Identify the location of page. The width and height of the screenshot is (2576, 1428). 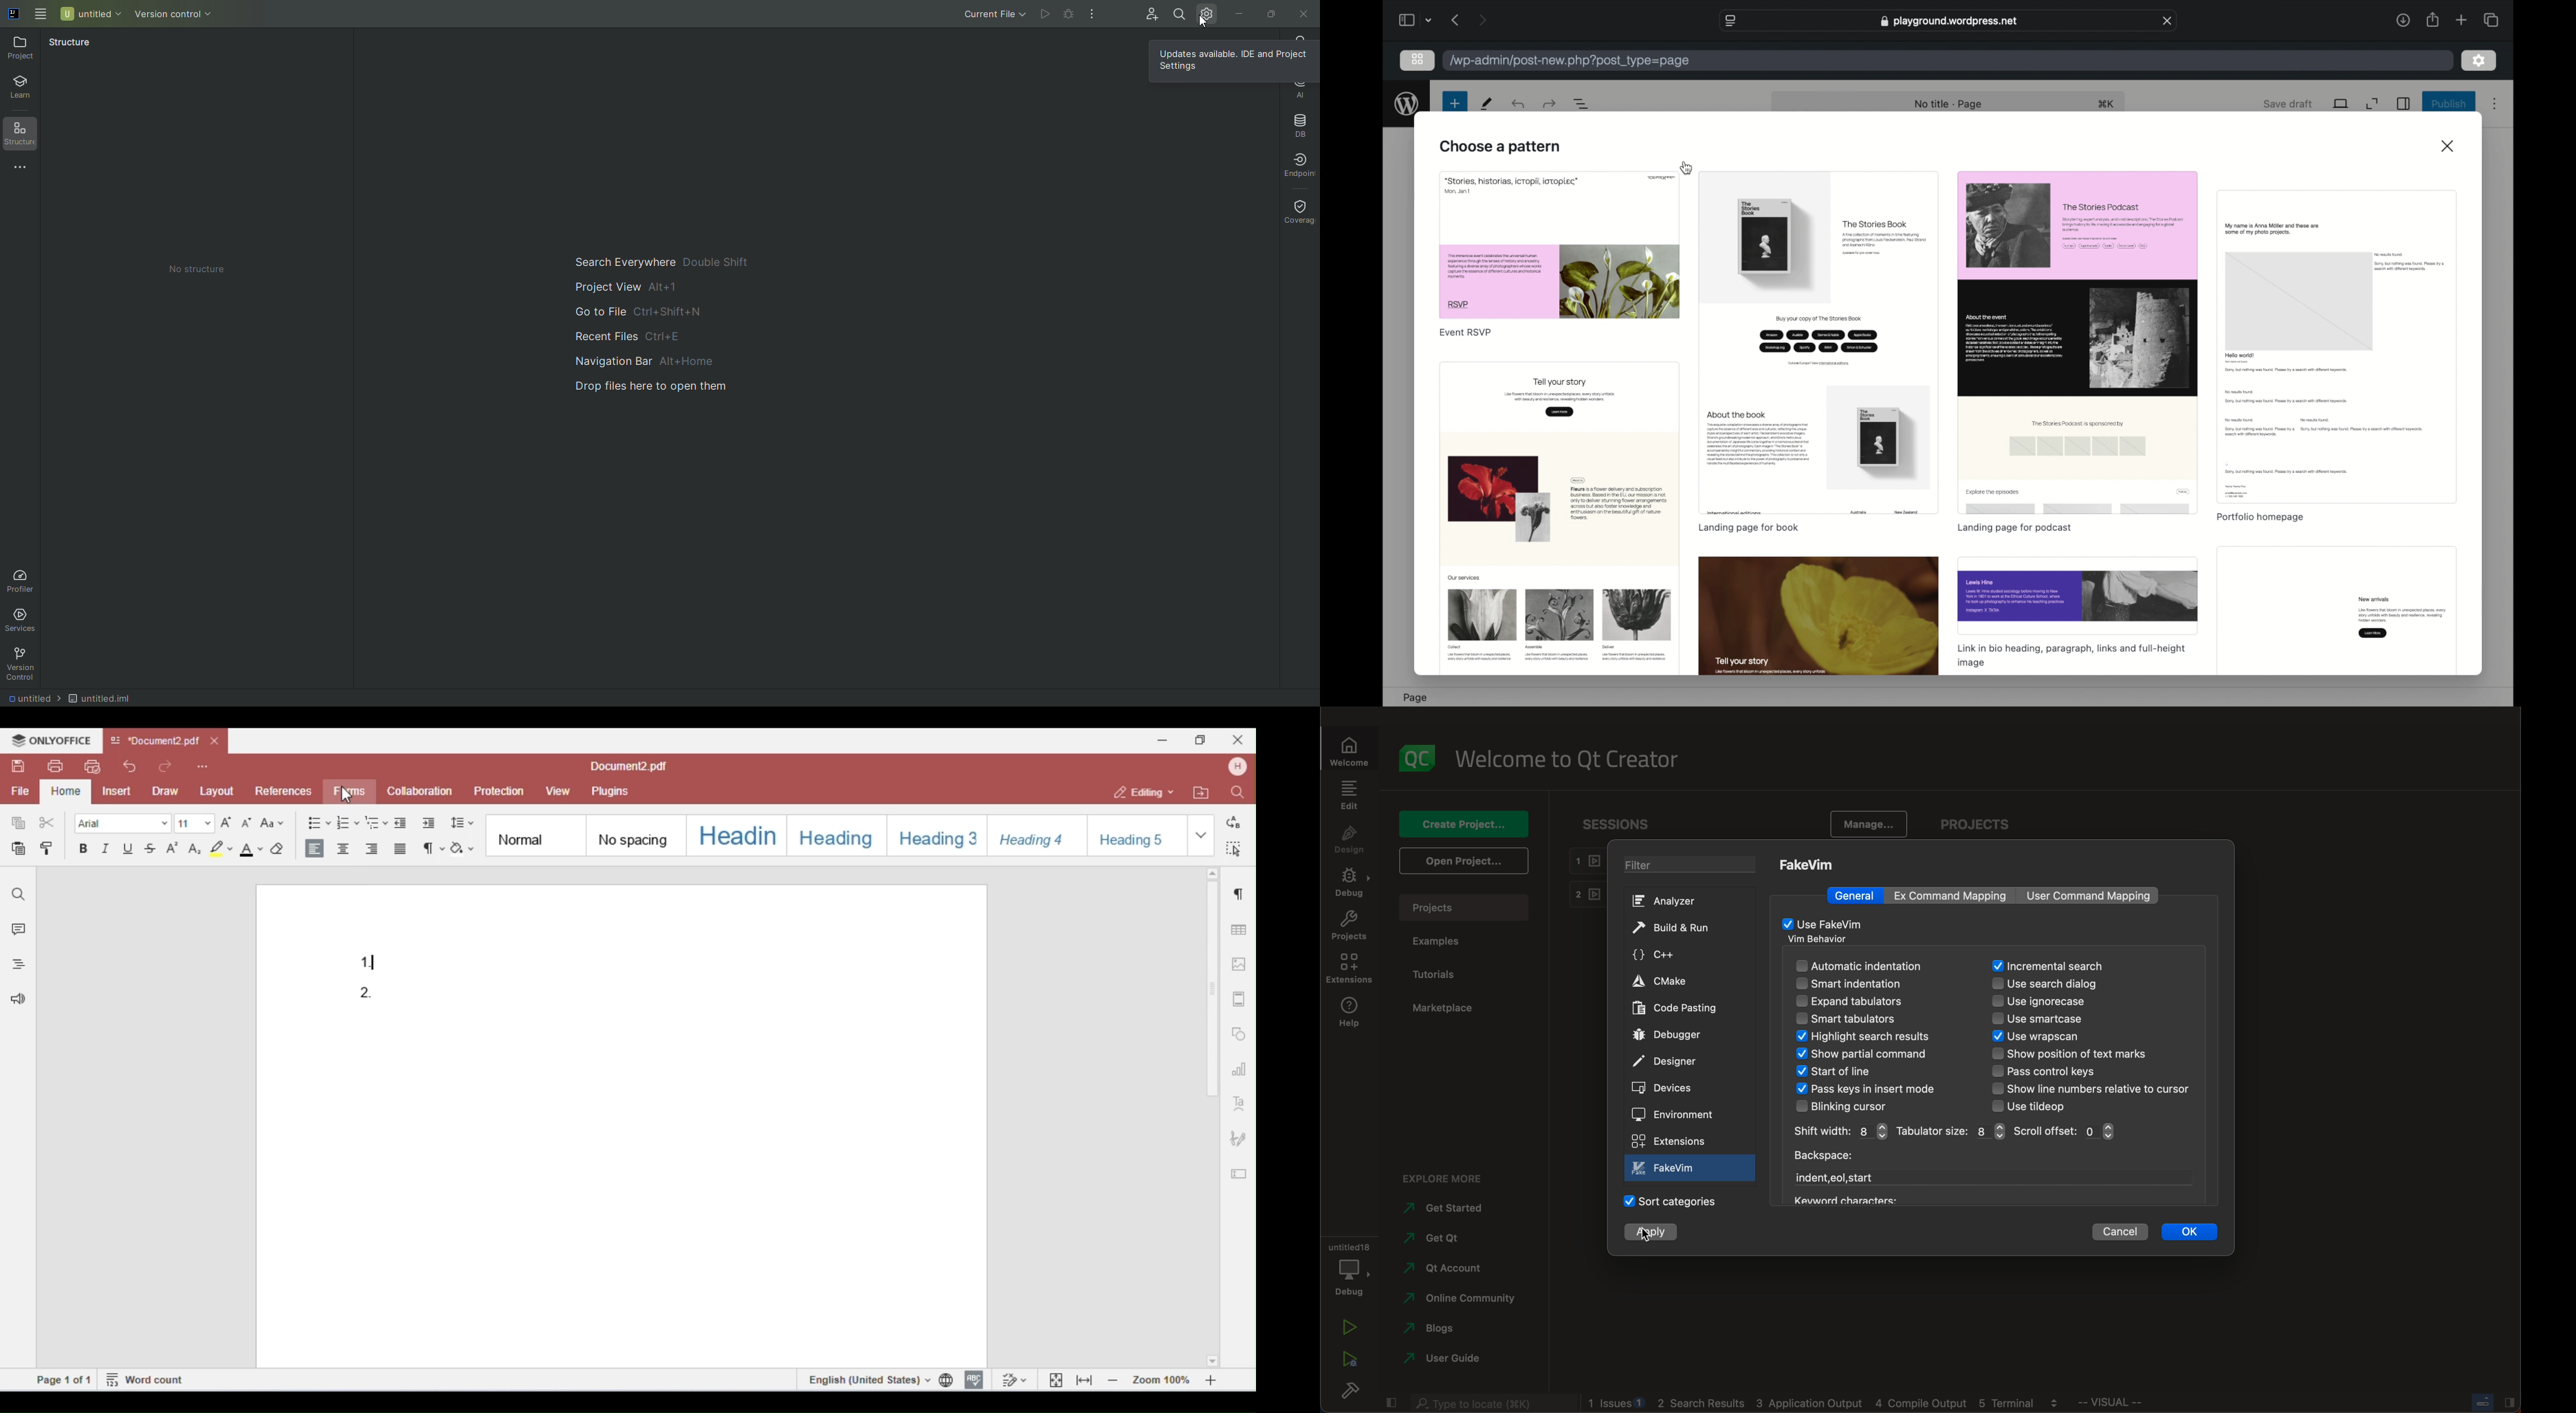
(1415, 697).